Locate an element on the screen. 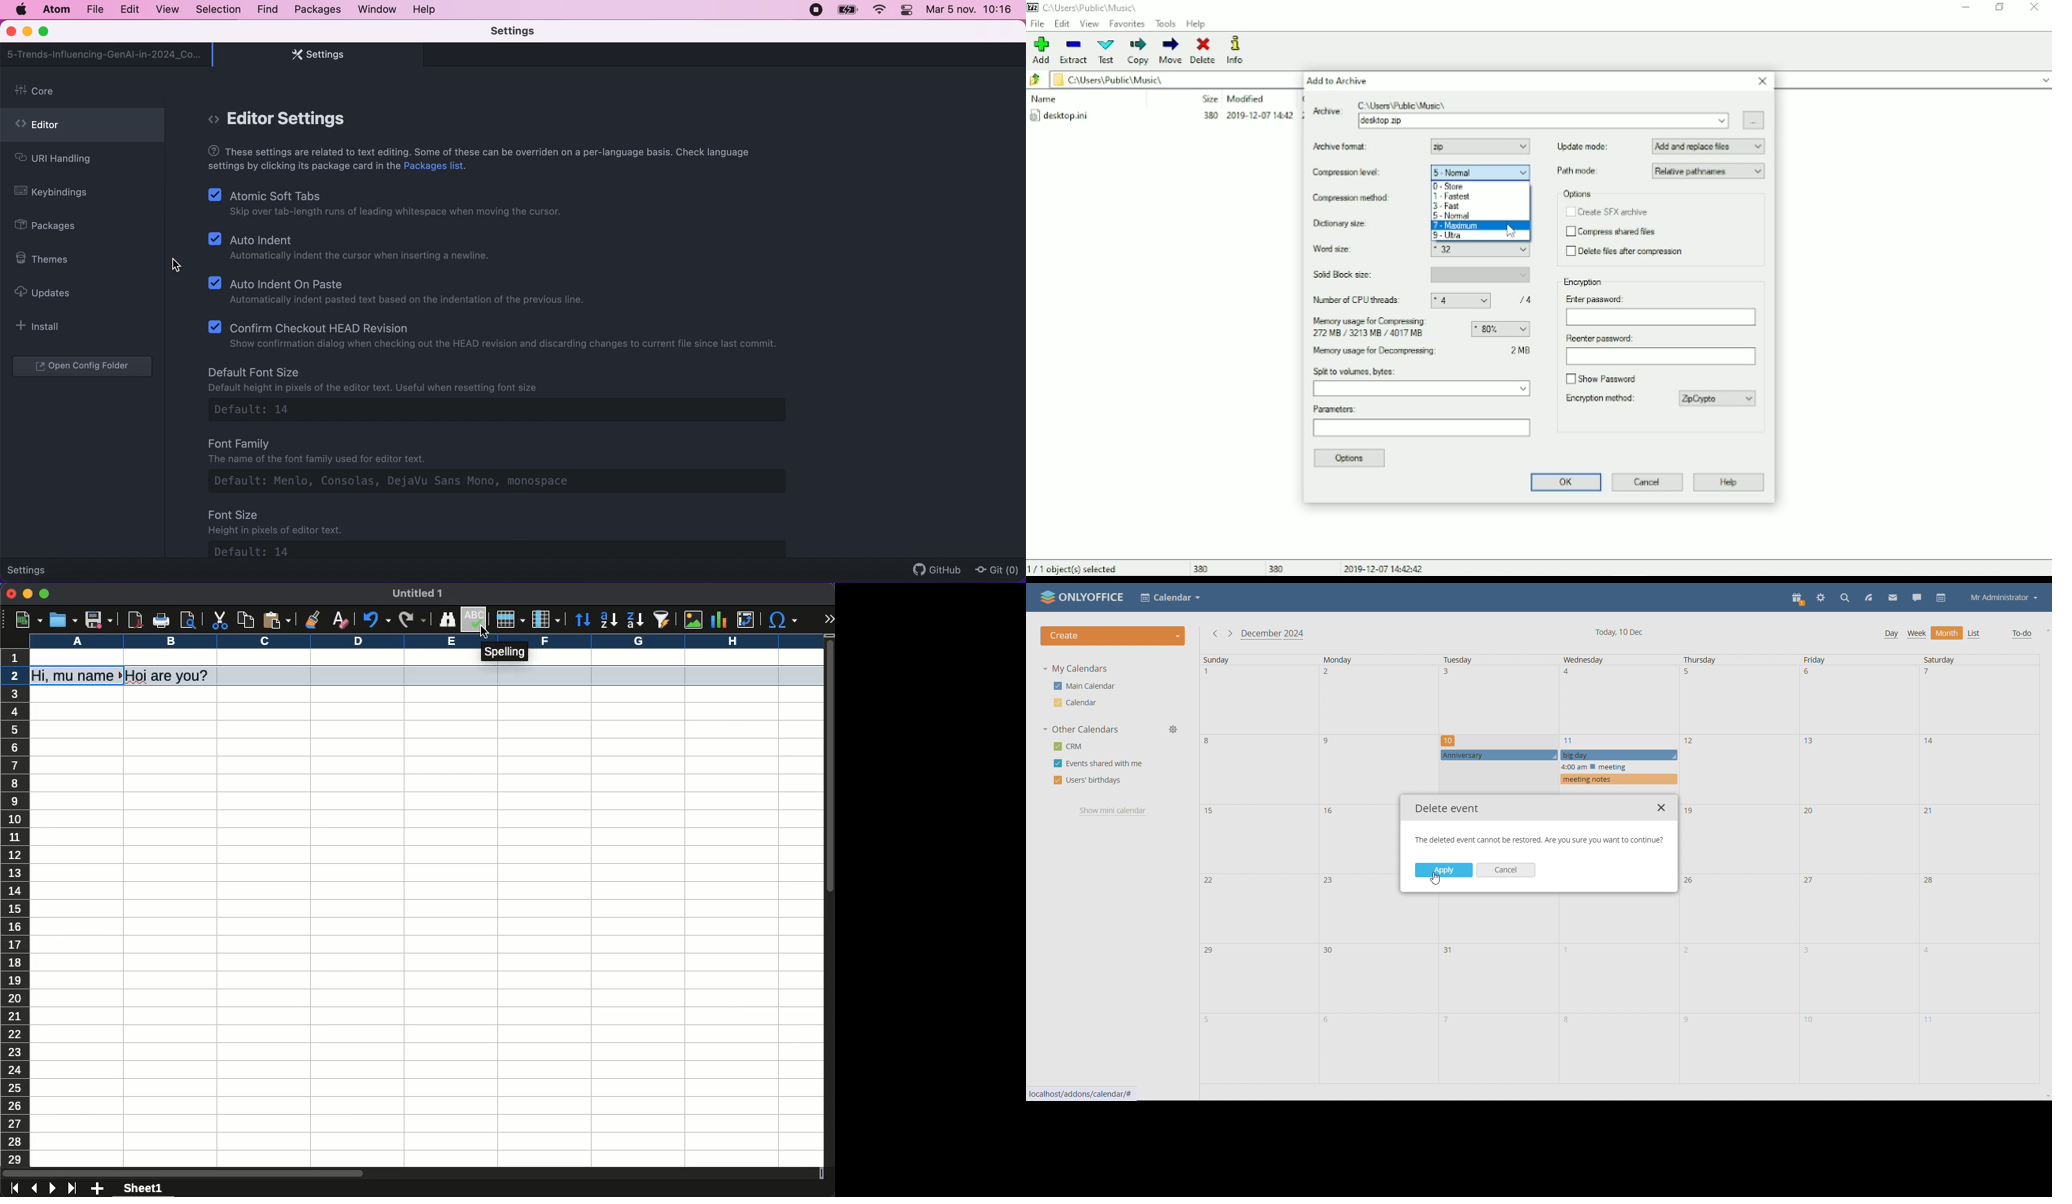 This screenshot has height=1204, width=2072. open is located at coordinates (62, 620).